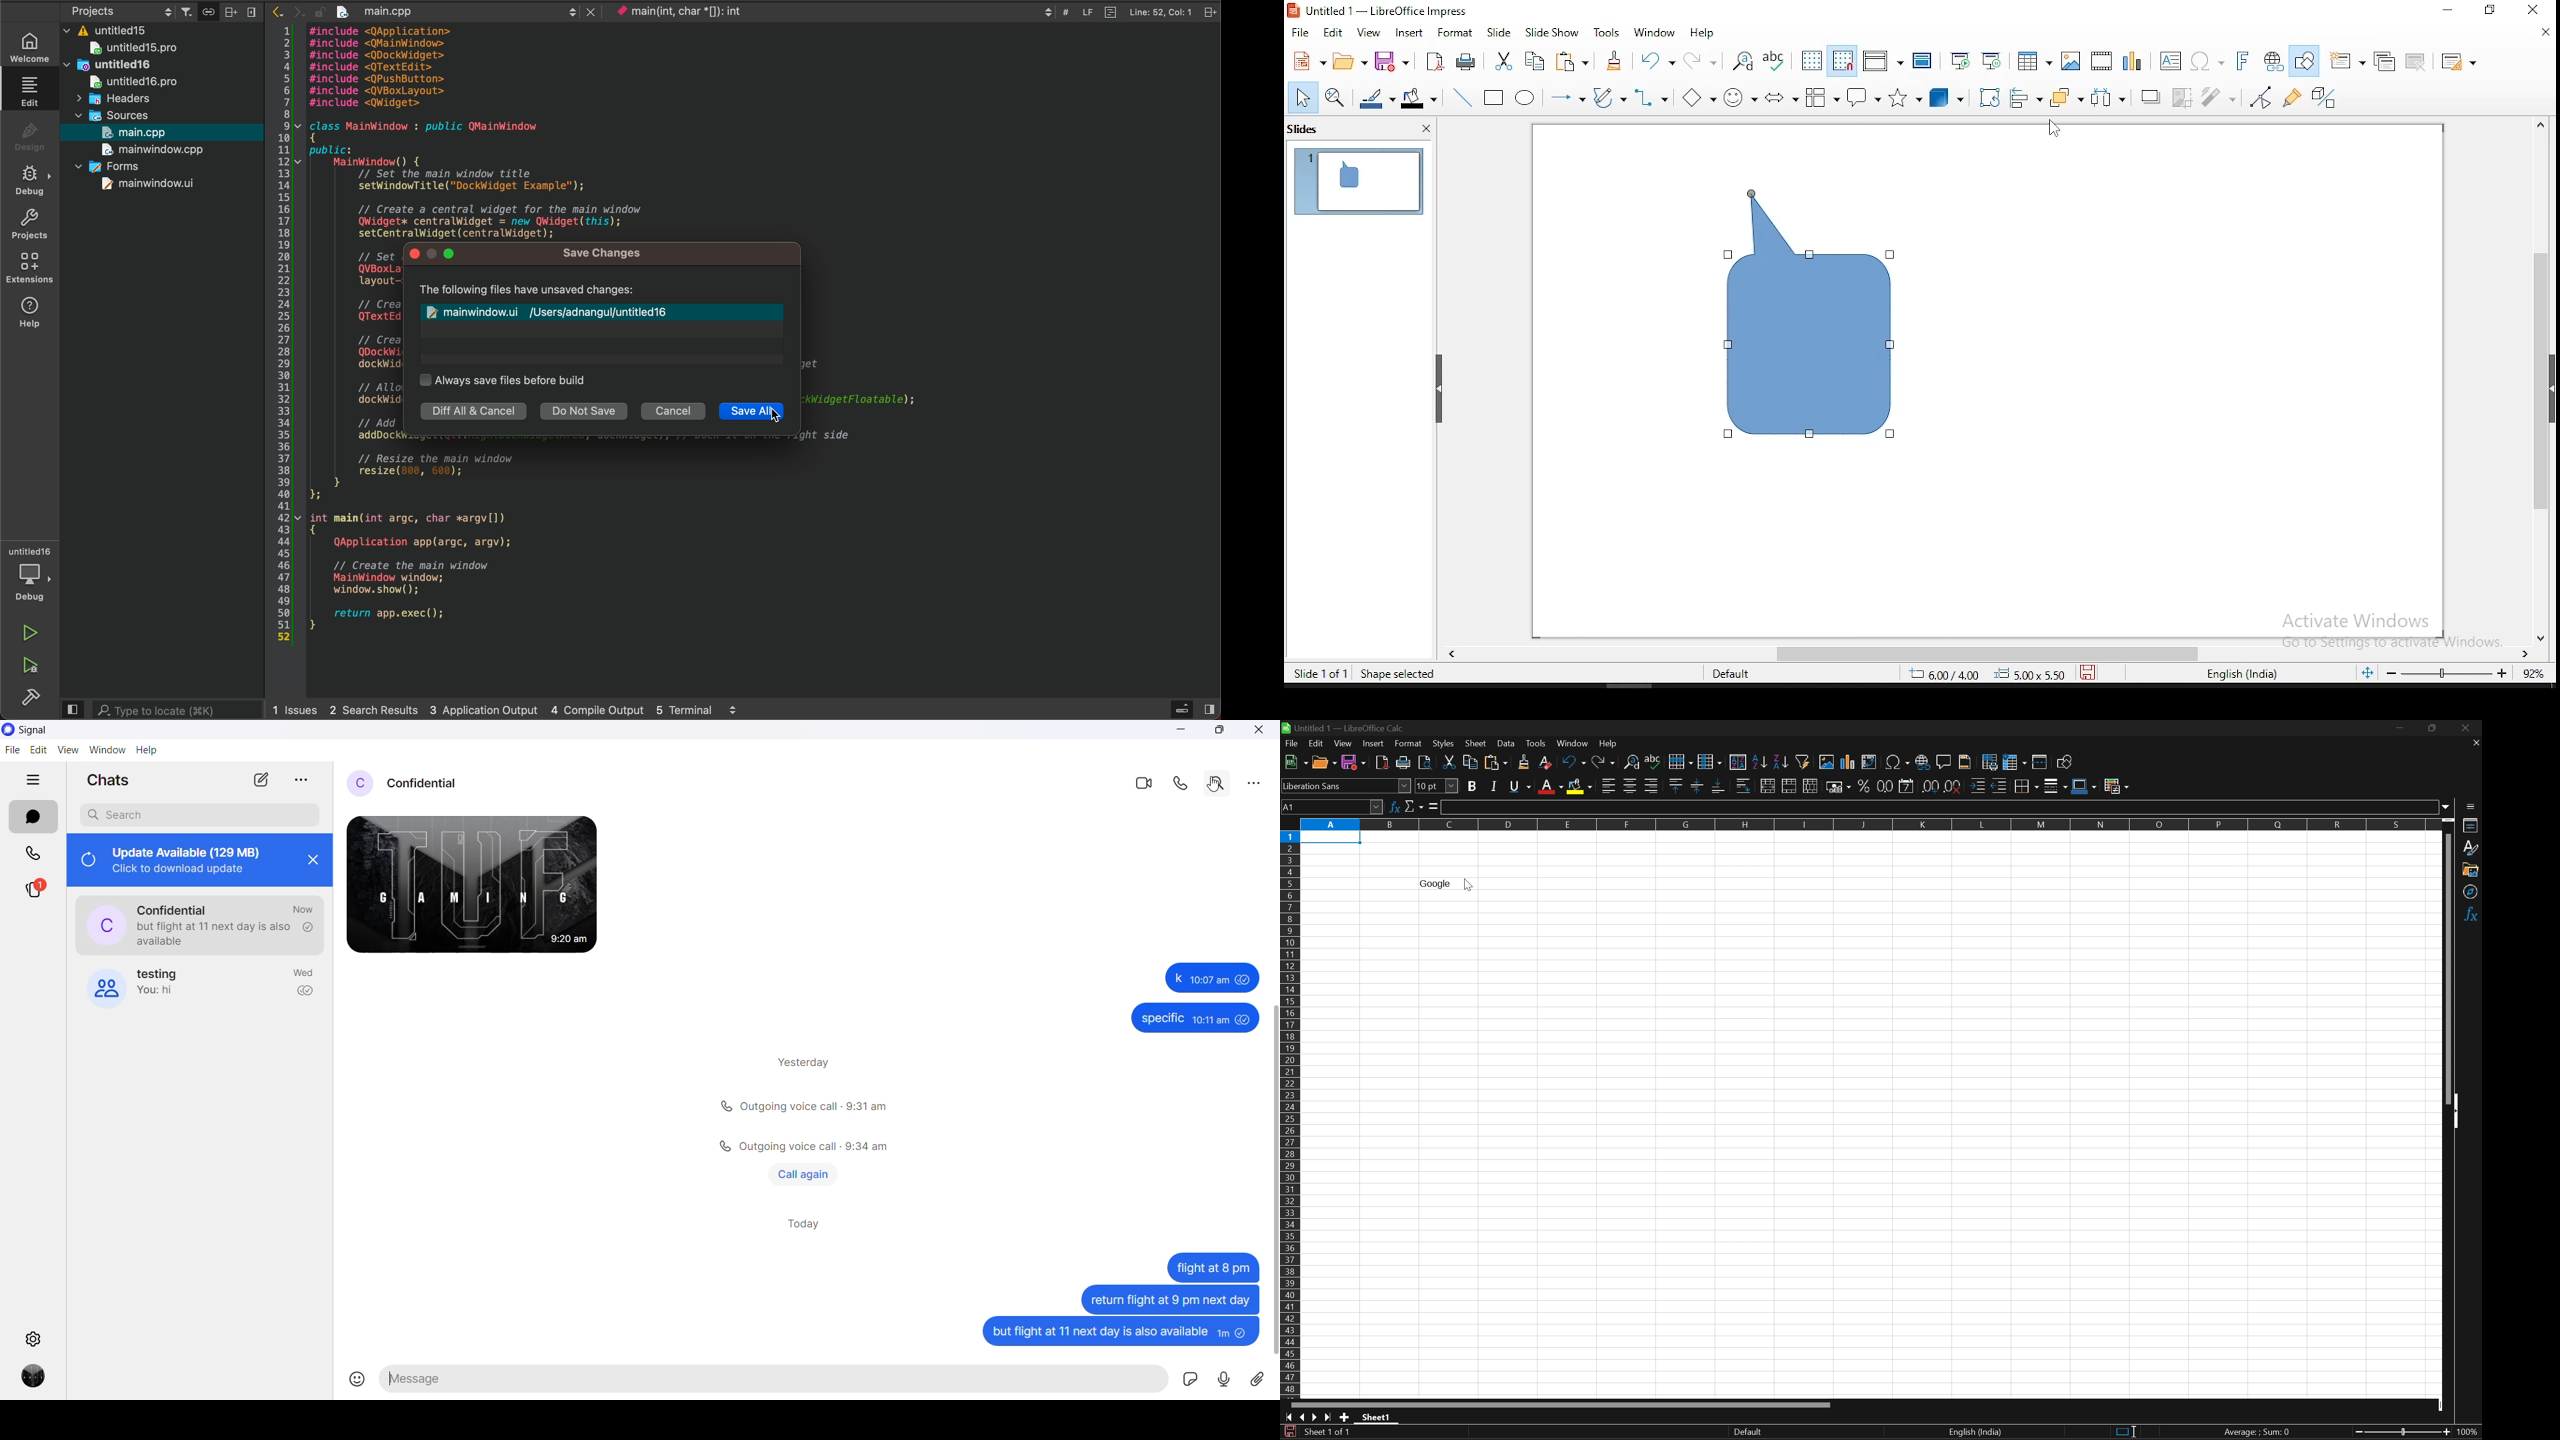  Describe the element at coordinates (1438, 784) in the screenshot. I see `Font size` at that location.